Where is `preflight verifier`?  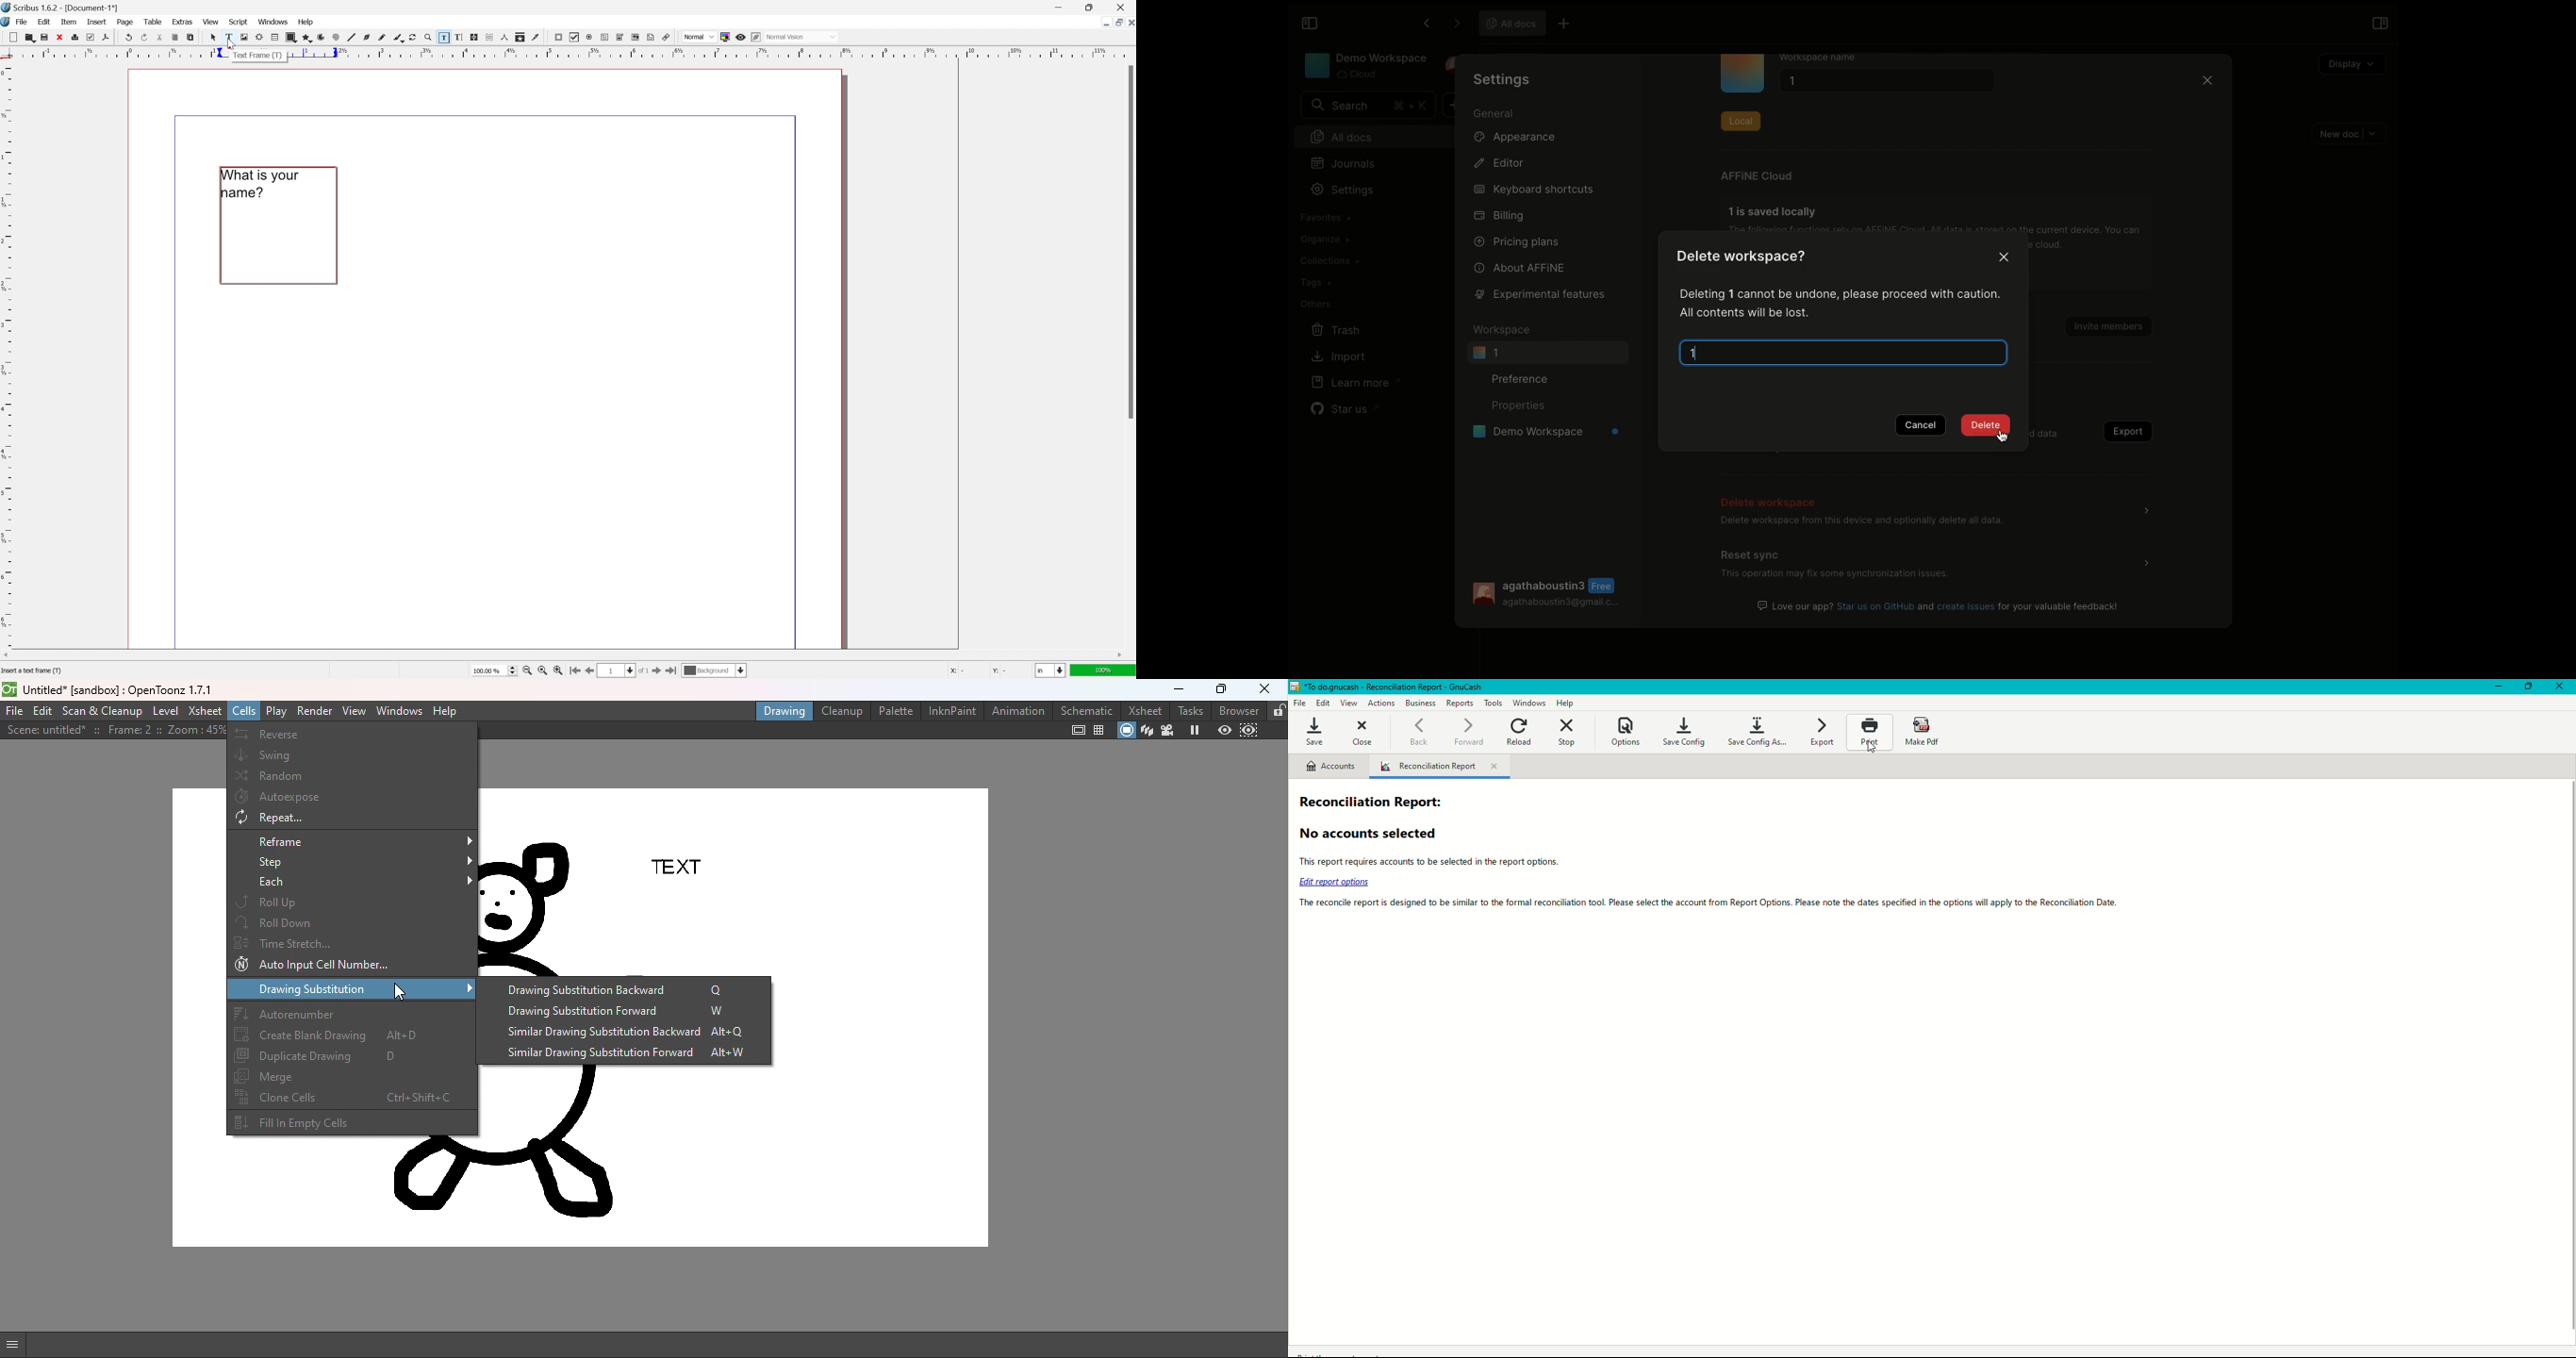 preflight verifier is located at coordinates (90, 37).